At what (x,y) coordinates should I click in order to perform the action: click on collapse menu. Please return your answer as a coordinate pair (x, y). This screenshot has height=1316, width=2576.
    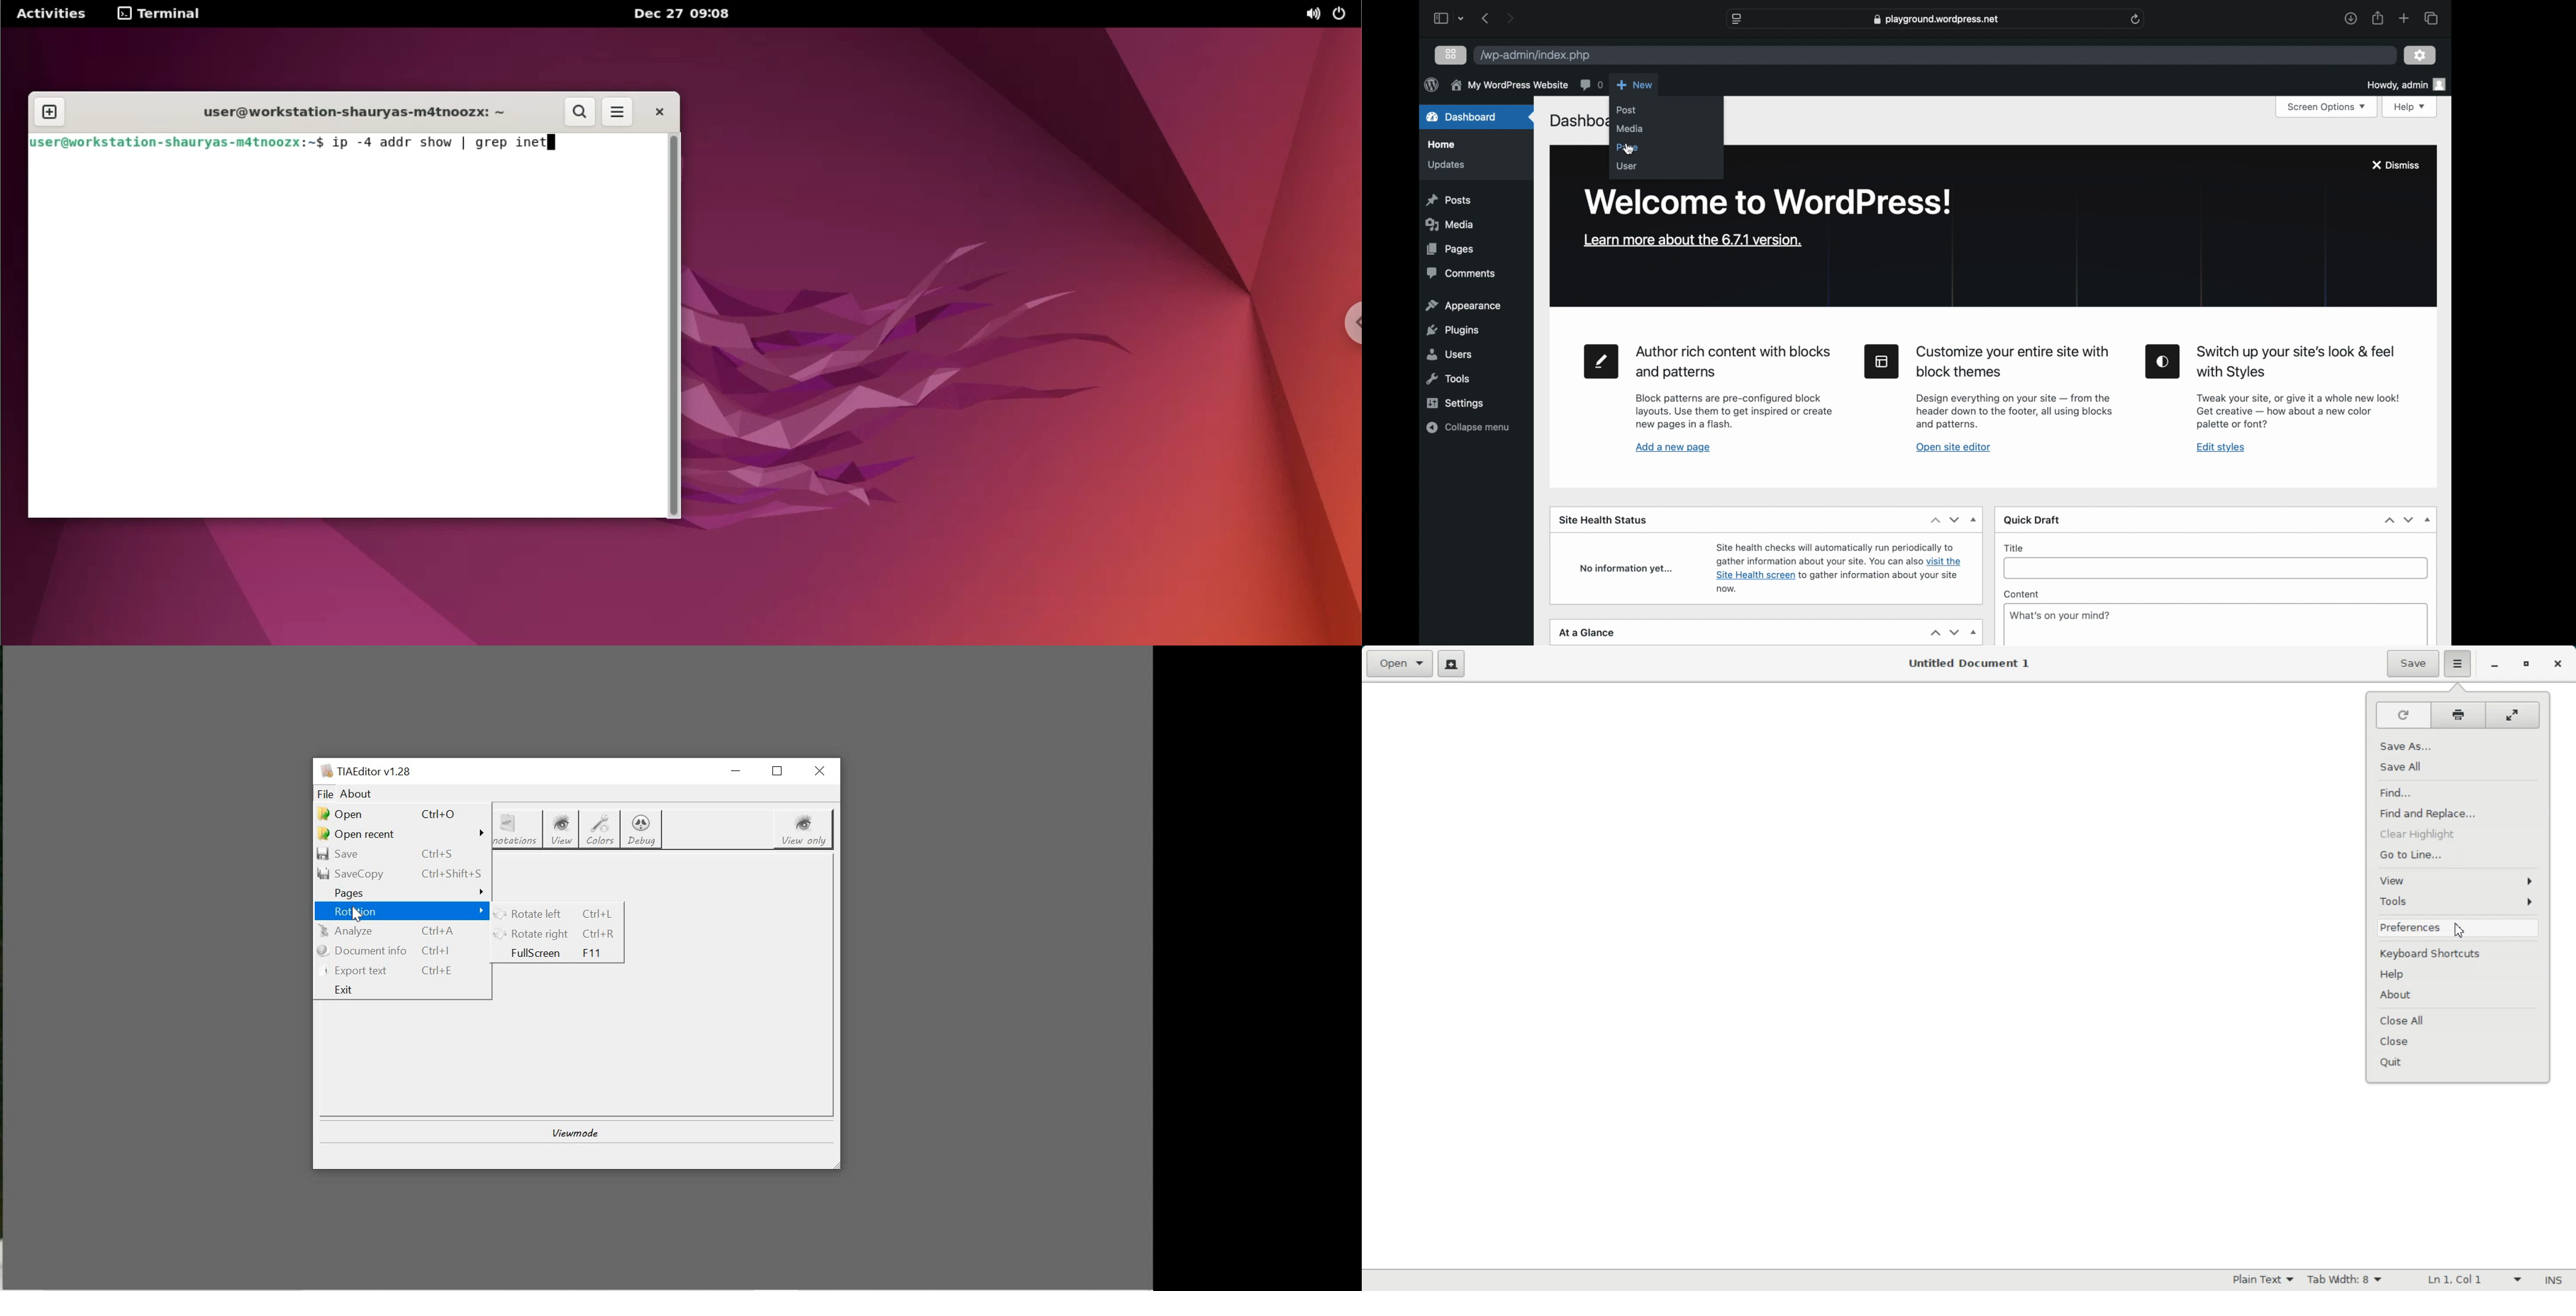
    Looking at the image, I should click on (1469, 428).